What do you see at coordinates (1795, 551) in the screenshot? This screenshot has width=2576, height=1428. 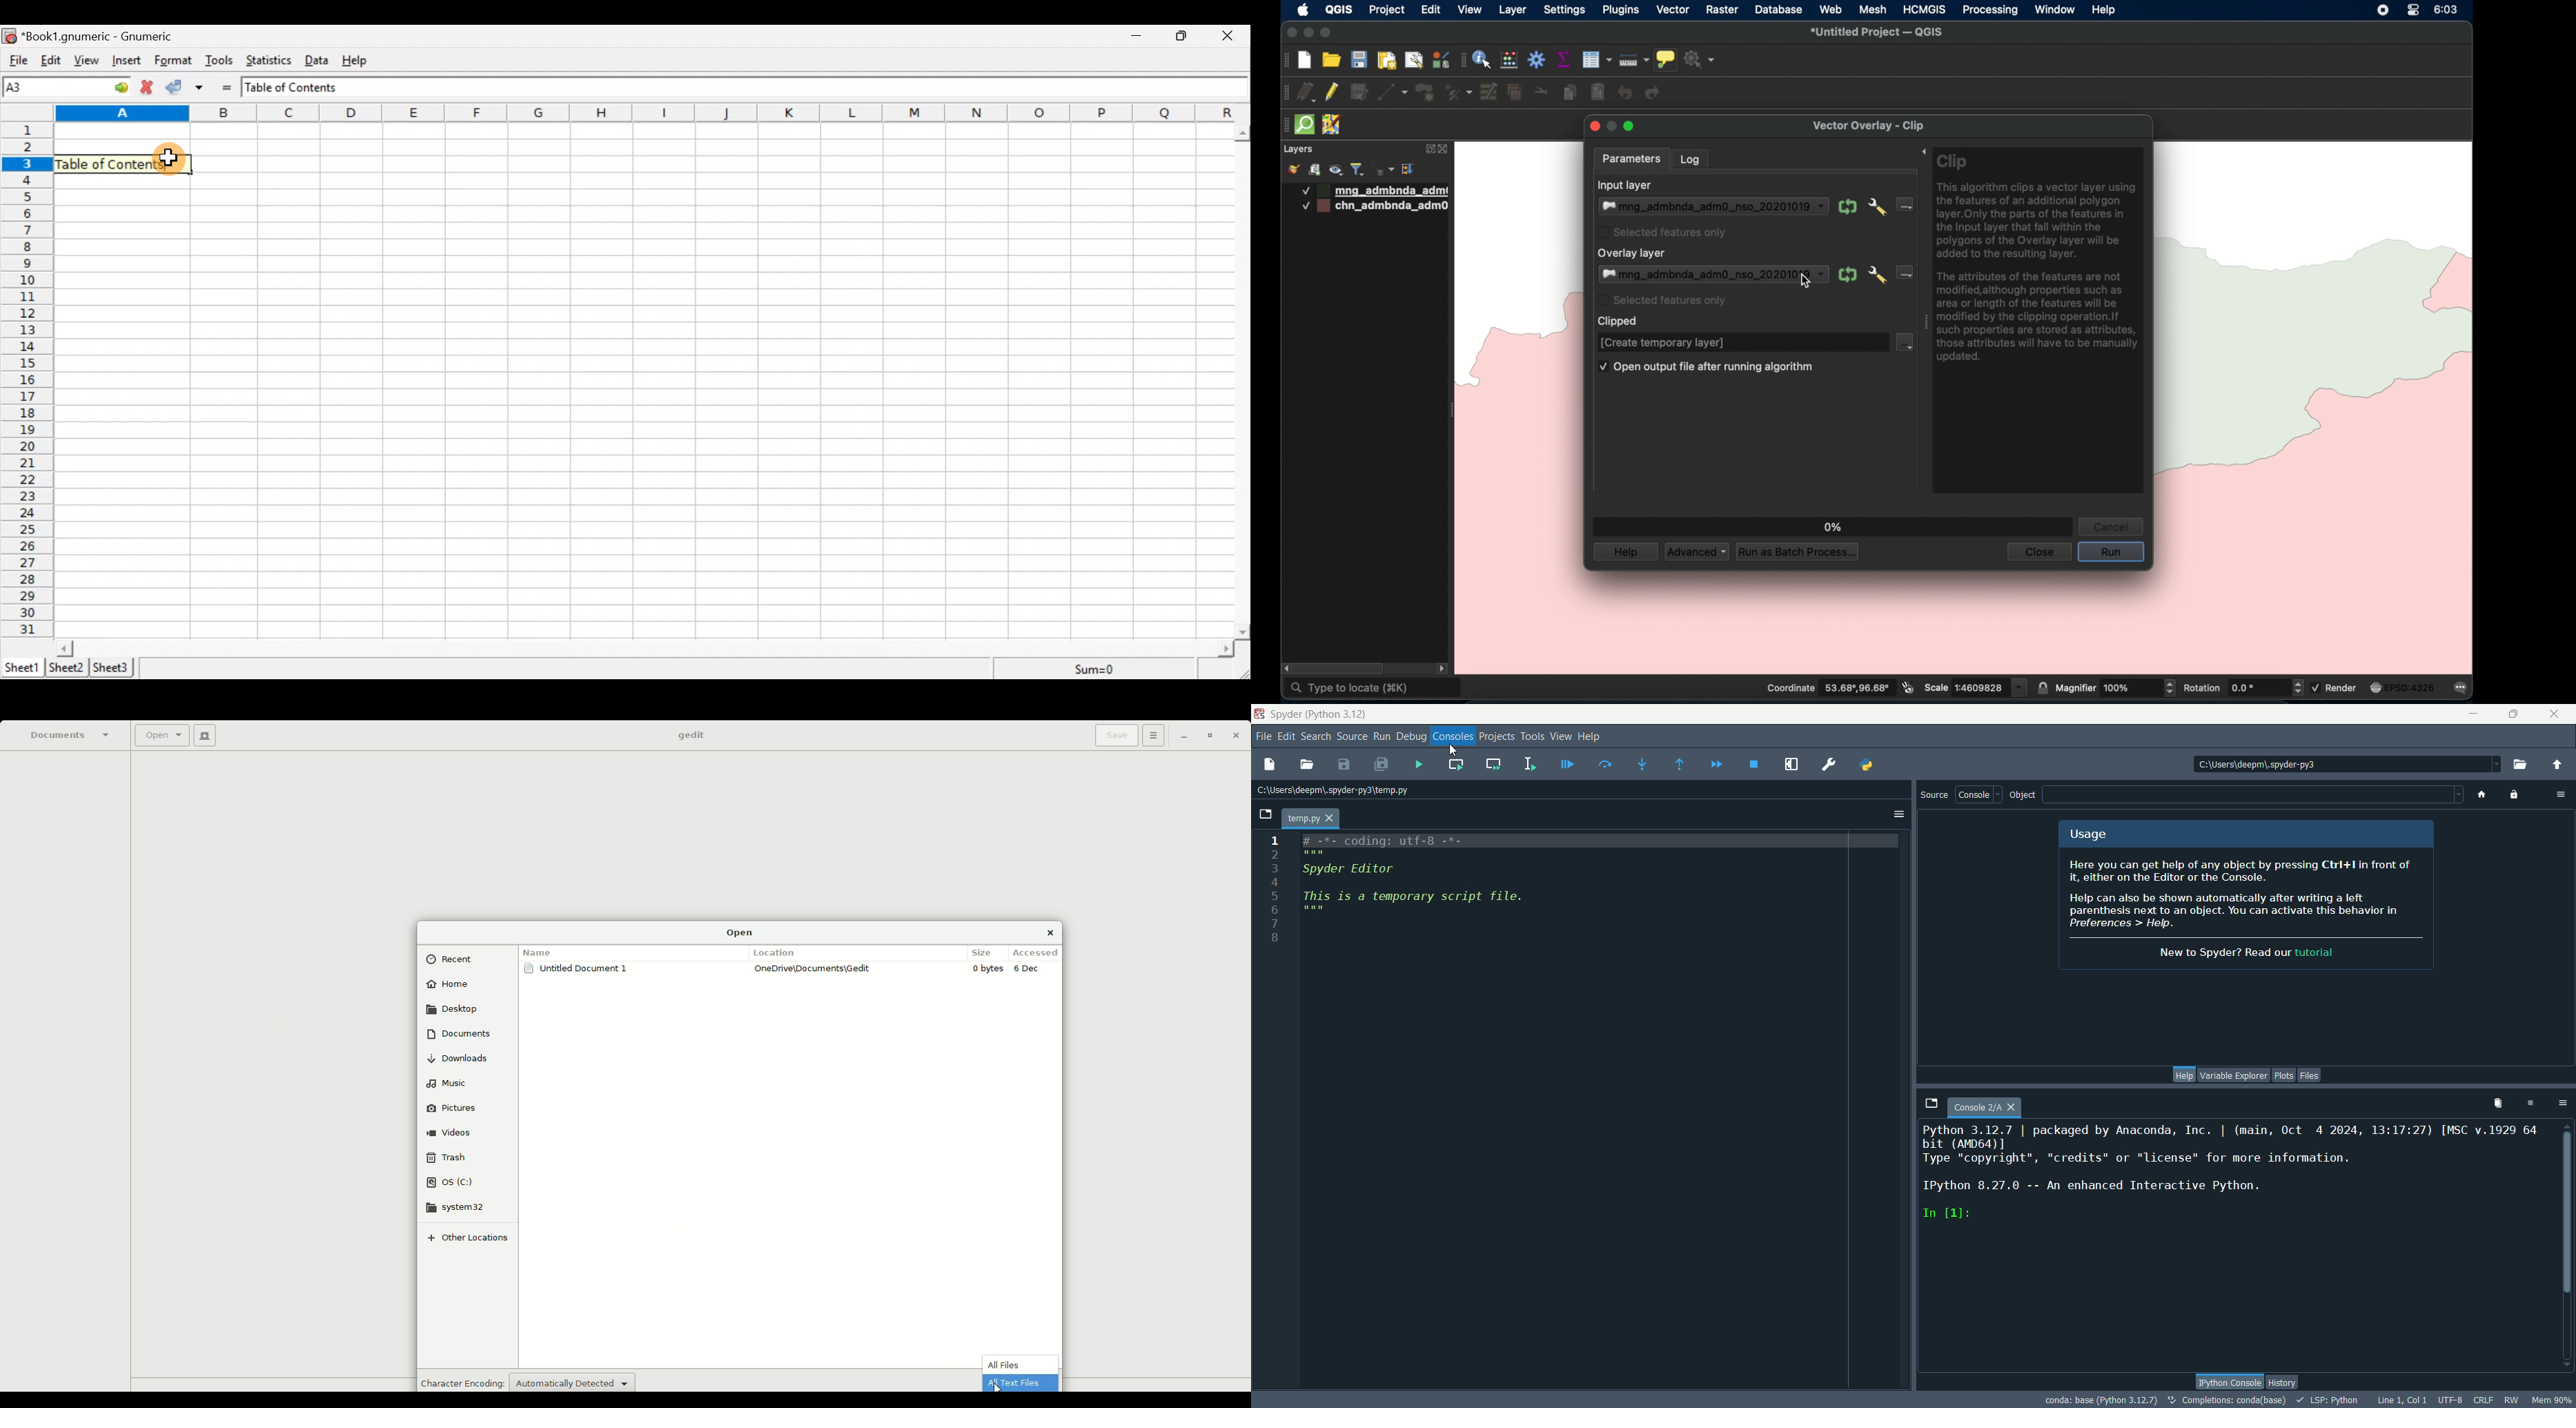 I see `run as batch process` at bounding box center [1795, 551].